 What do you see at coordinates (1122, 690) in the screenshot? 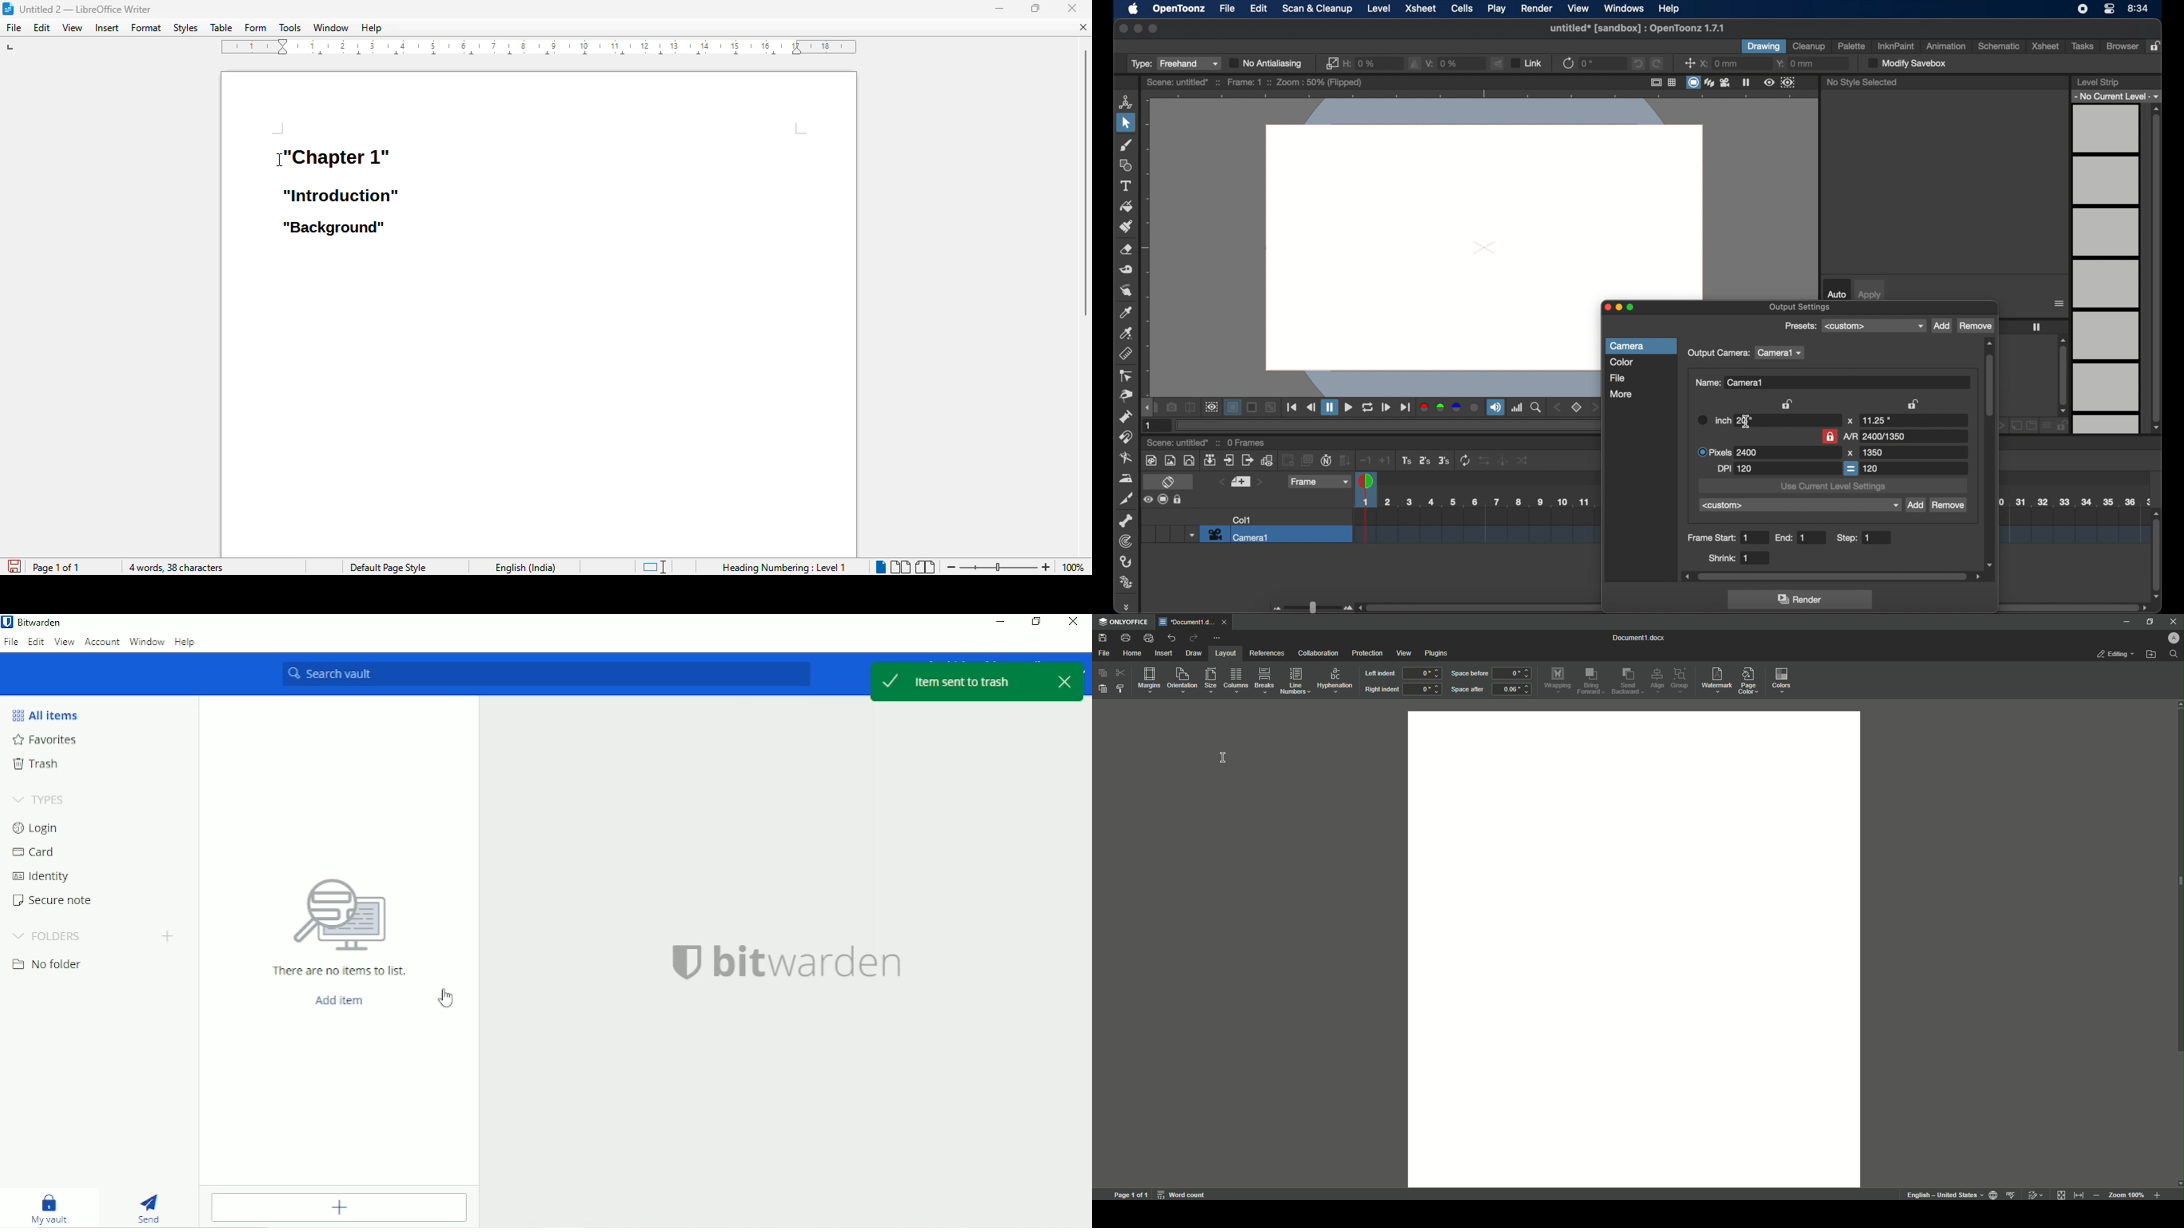
I see `Choose styles` at bounding box center [1122, 690].